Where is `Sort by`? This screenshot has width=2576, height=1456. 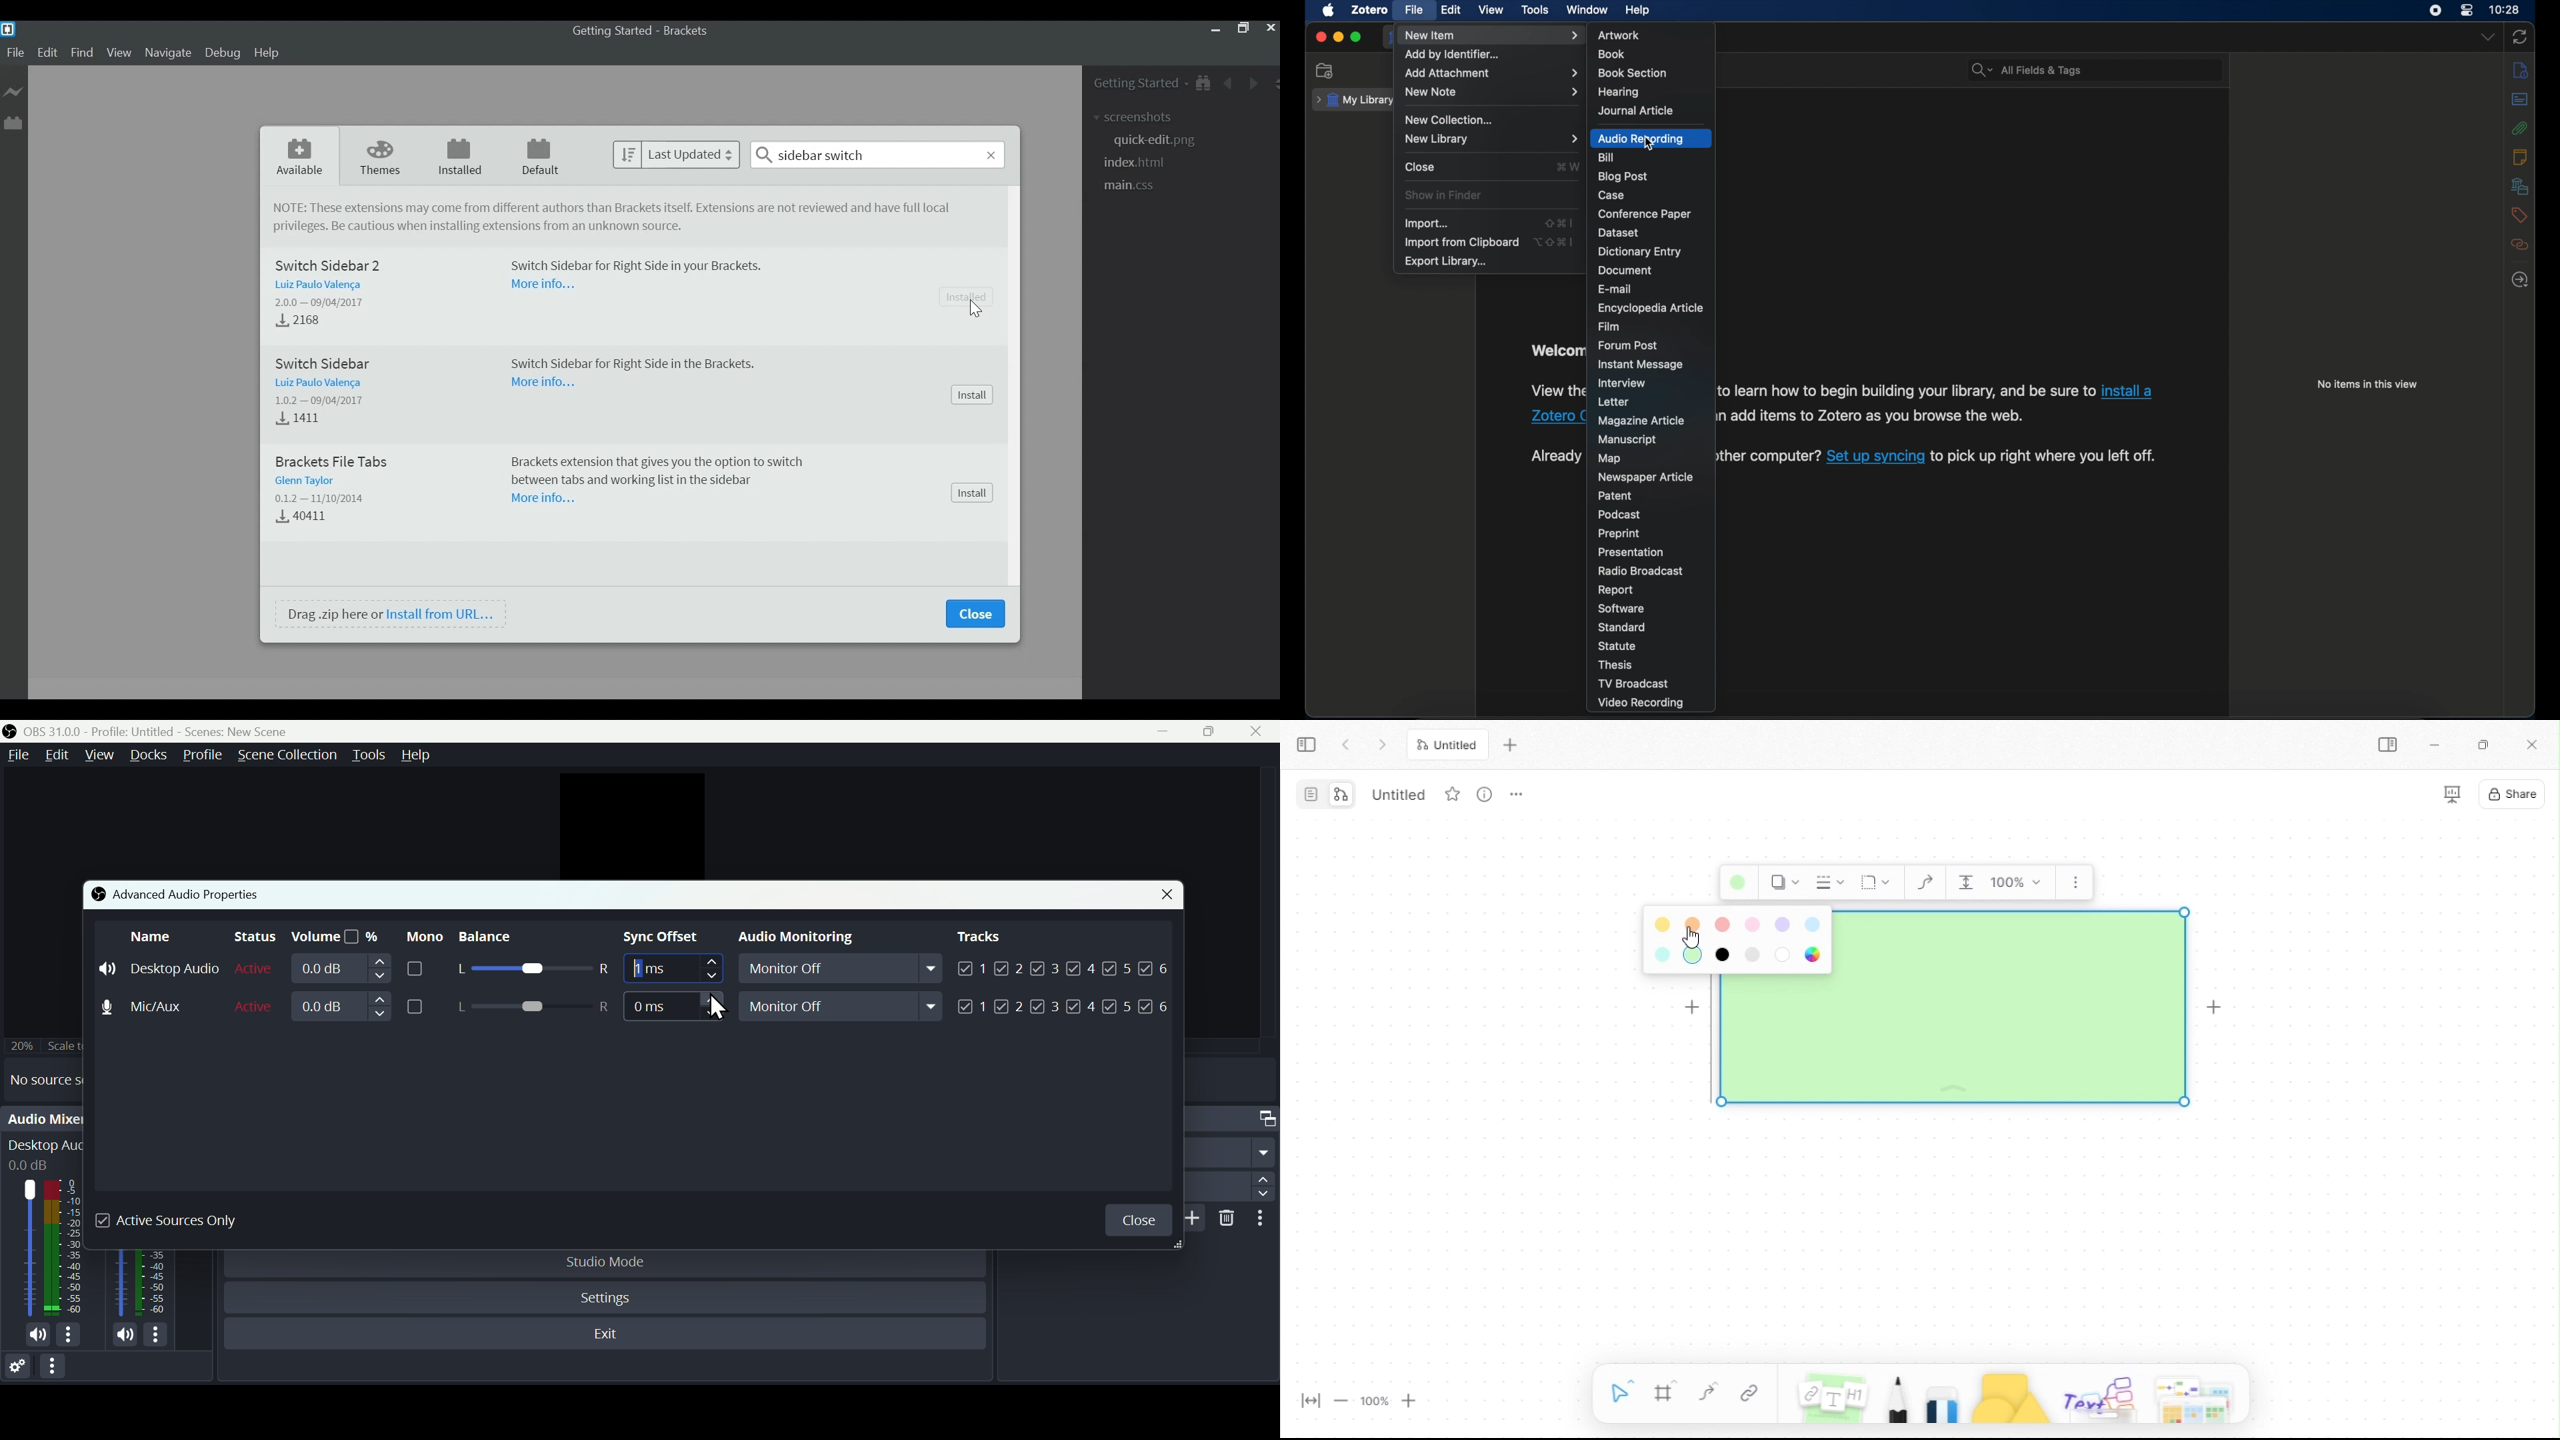 Sort by is located at coordinates (677, 153).